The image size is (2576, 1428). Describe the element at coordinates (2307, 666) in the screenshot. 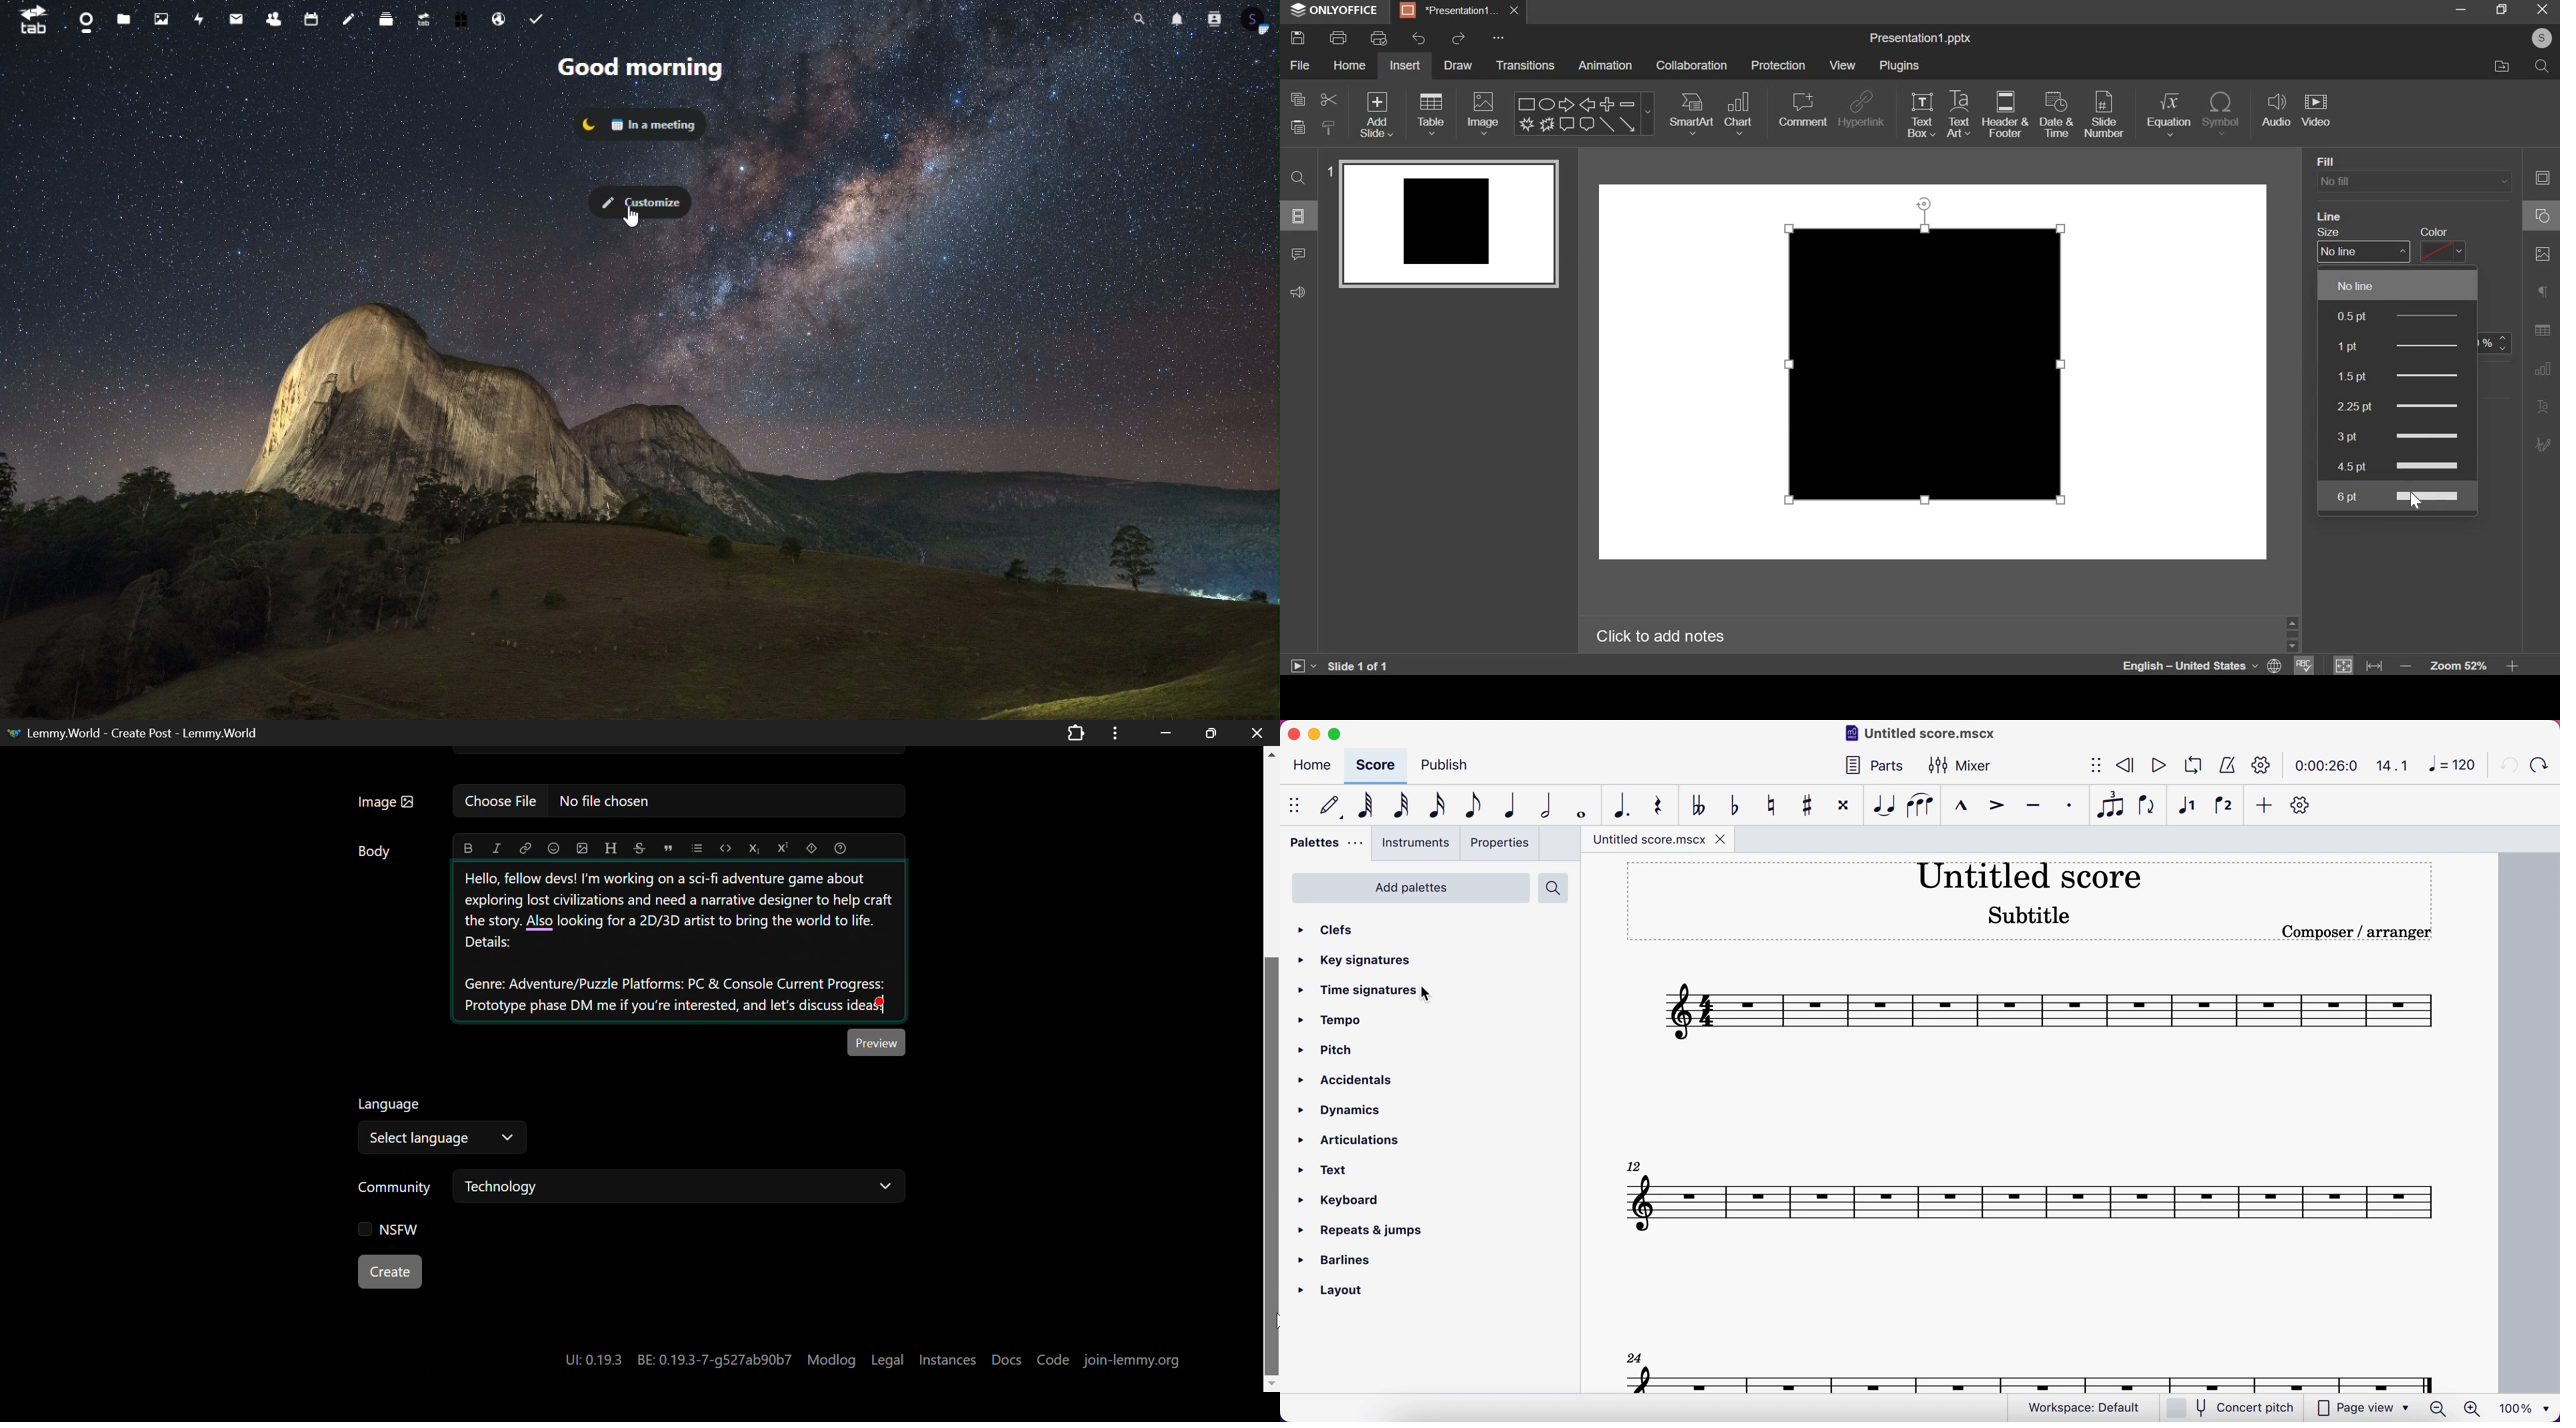

I see `spelling` at that location.